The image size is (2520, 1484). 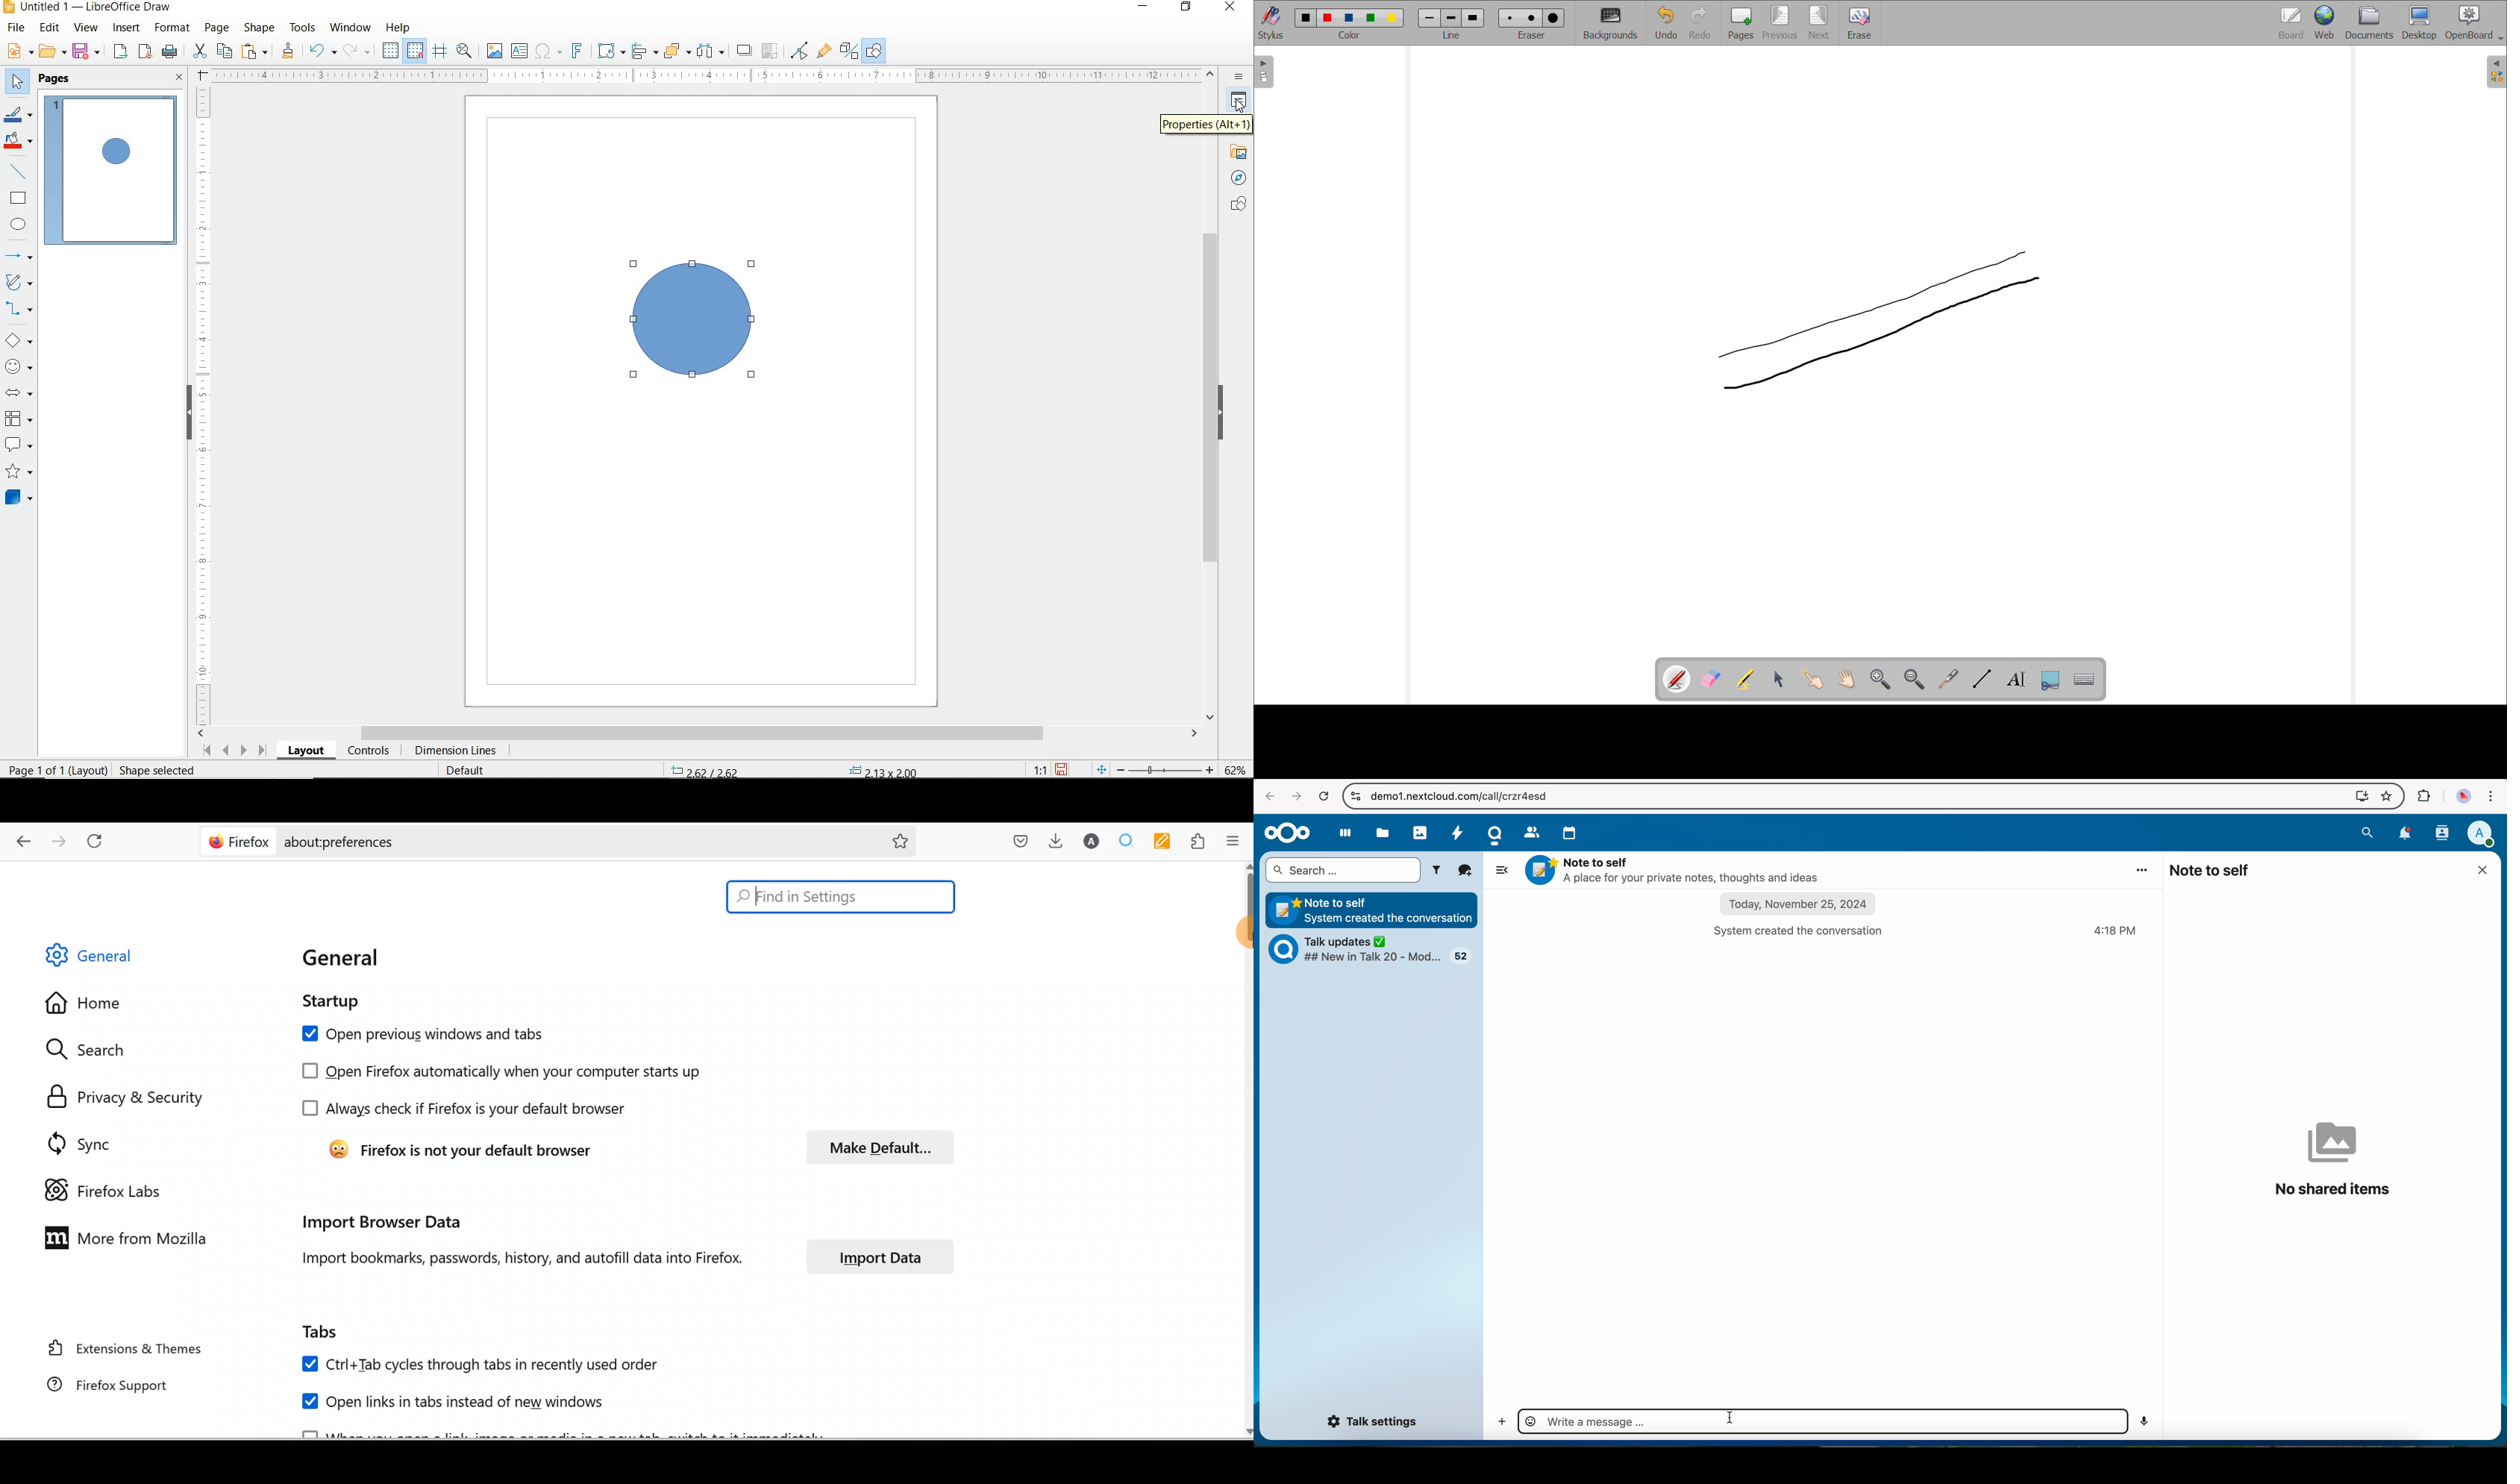 What do you see at coordinates (1383, 832) in the screenshot?
I see `files` at bounding box center [1383, 832].